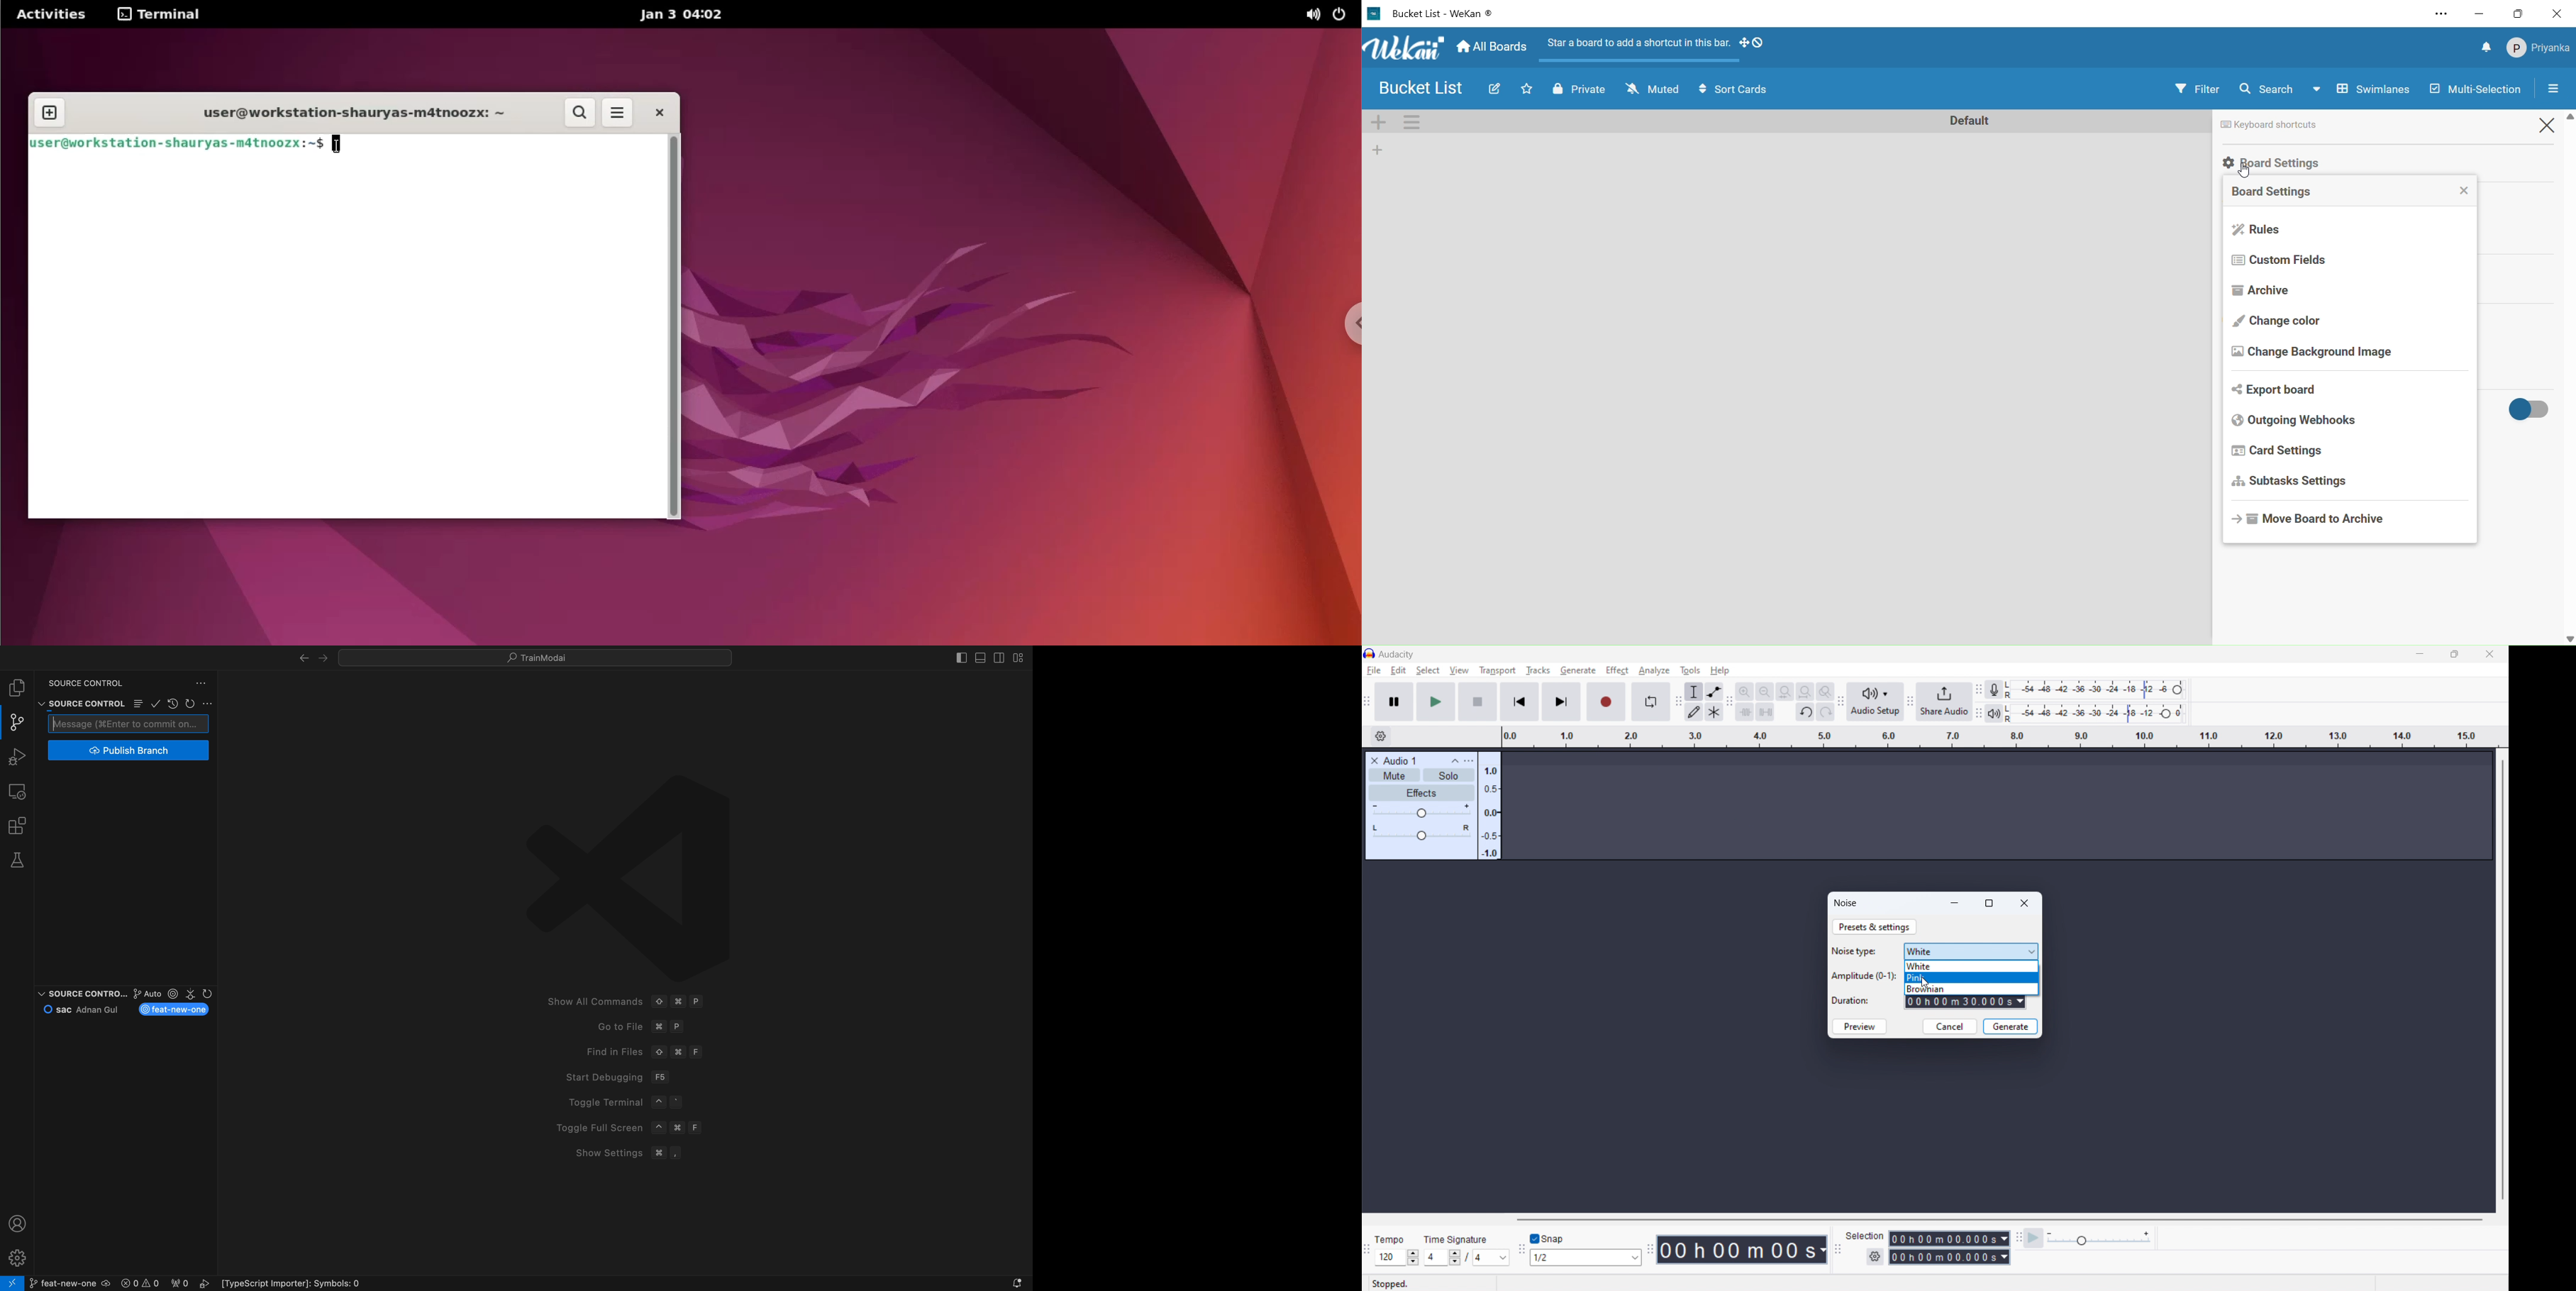 Image resolution: width=2576 pixels, height=1316 pixels. Describe the element at coordinates (2026, 903) in the screenshot. I see `close` at that location.